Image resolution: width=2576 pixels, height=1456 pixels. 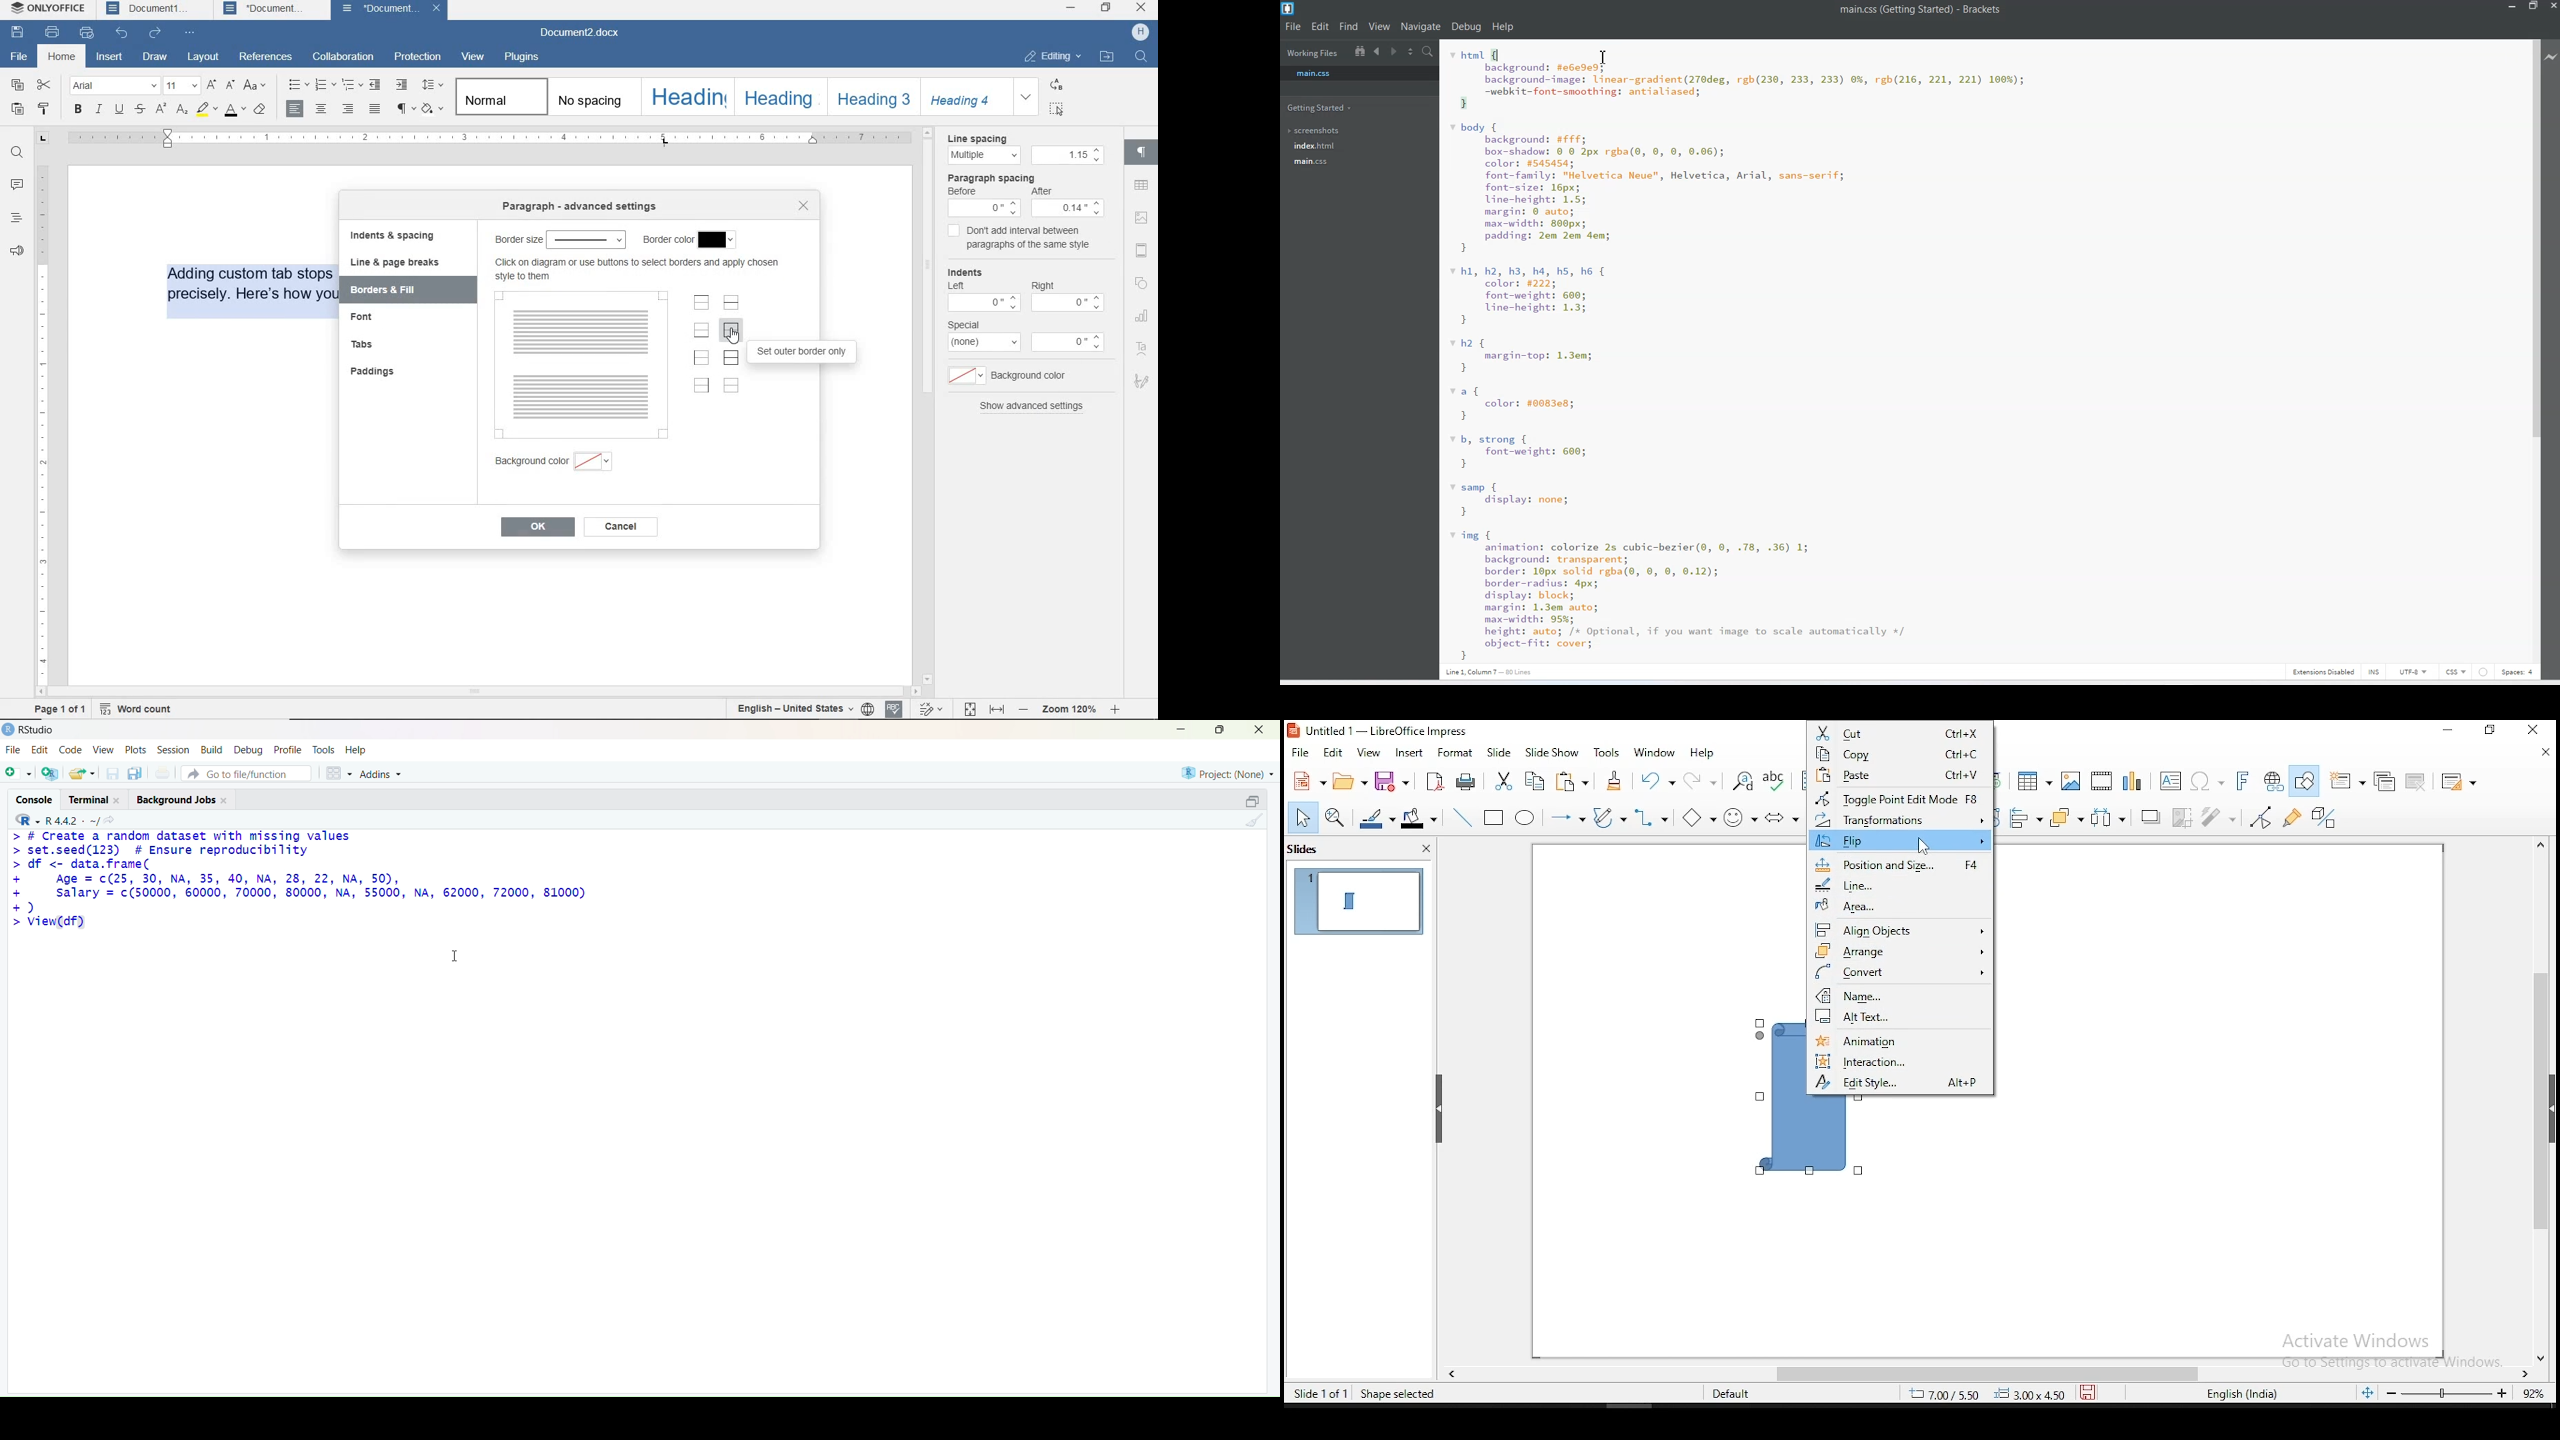 What do you see at coordinates (1495, 820) in the screenshot?
I see `rectangle` at bounding box center [1495, 820].